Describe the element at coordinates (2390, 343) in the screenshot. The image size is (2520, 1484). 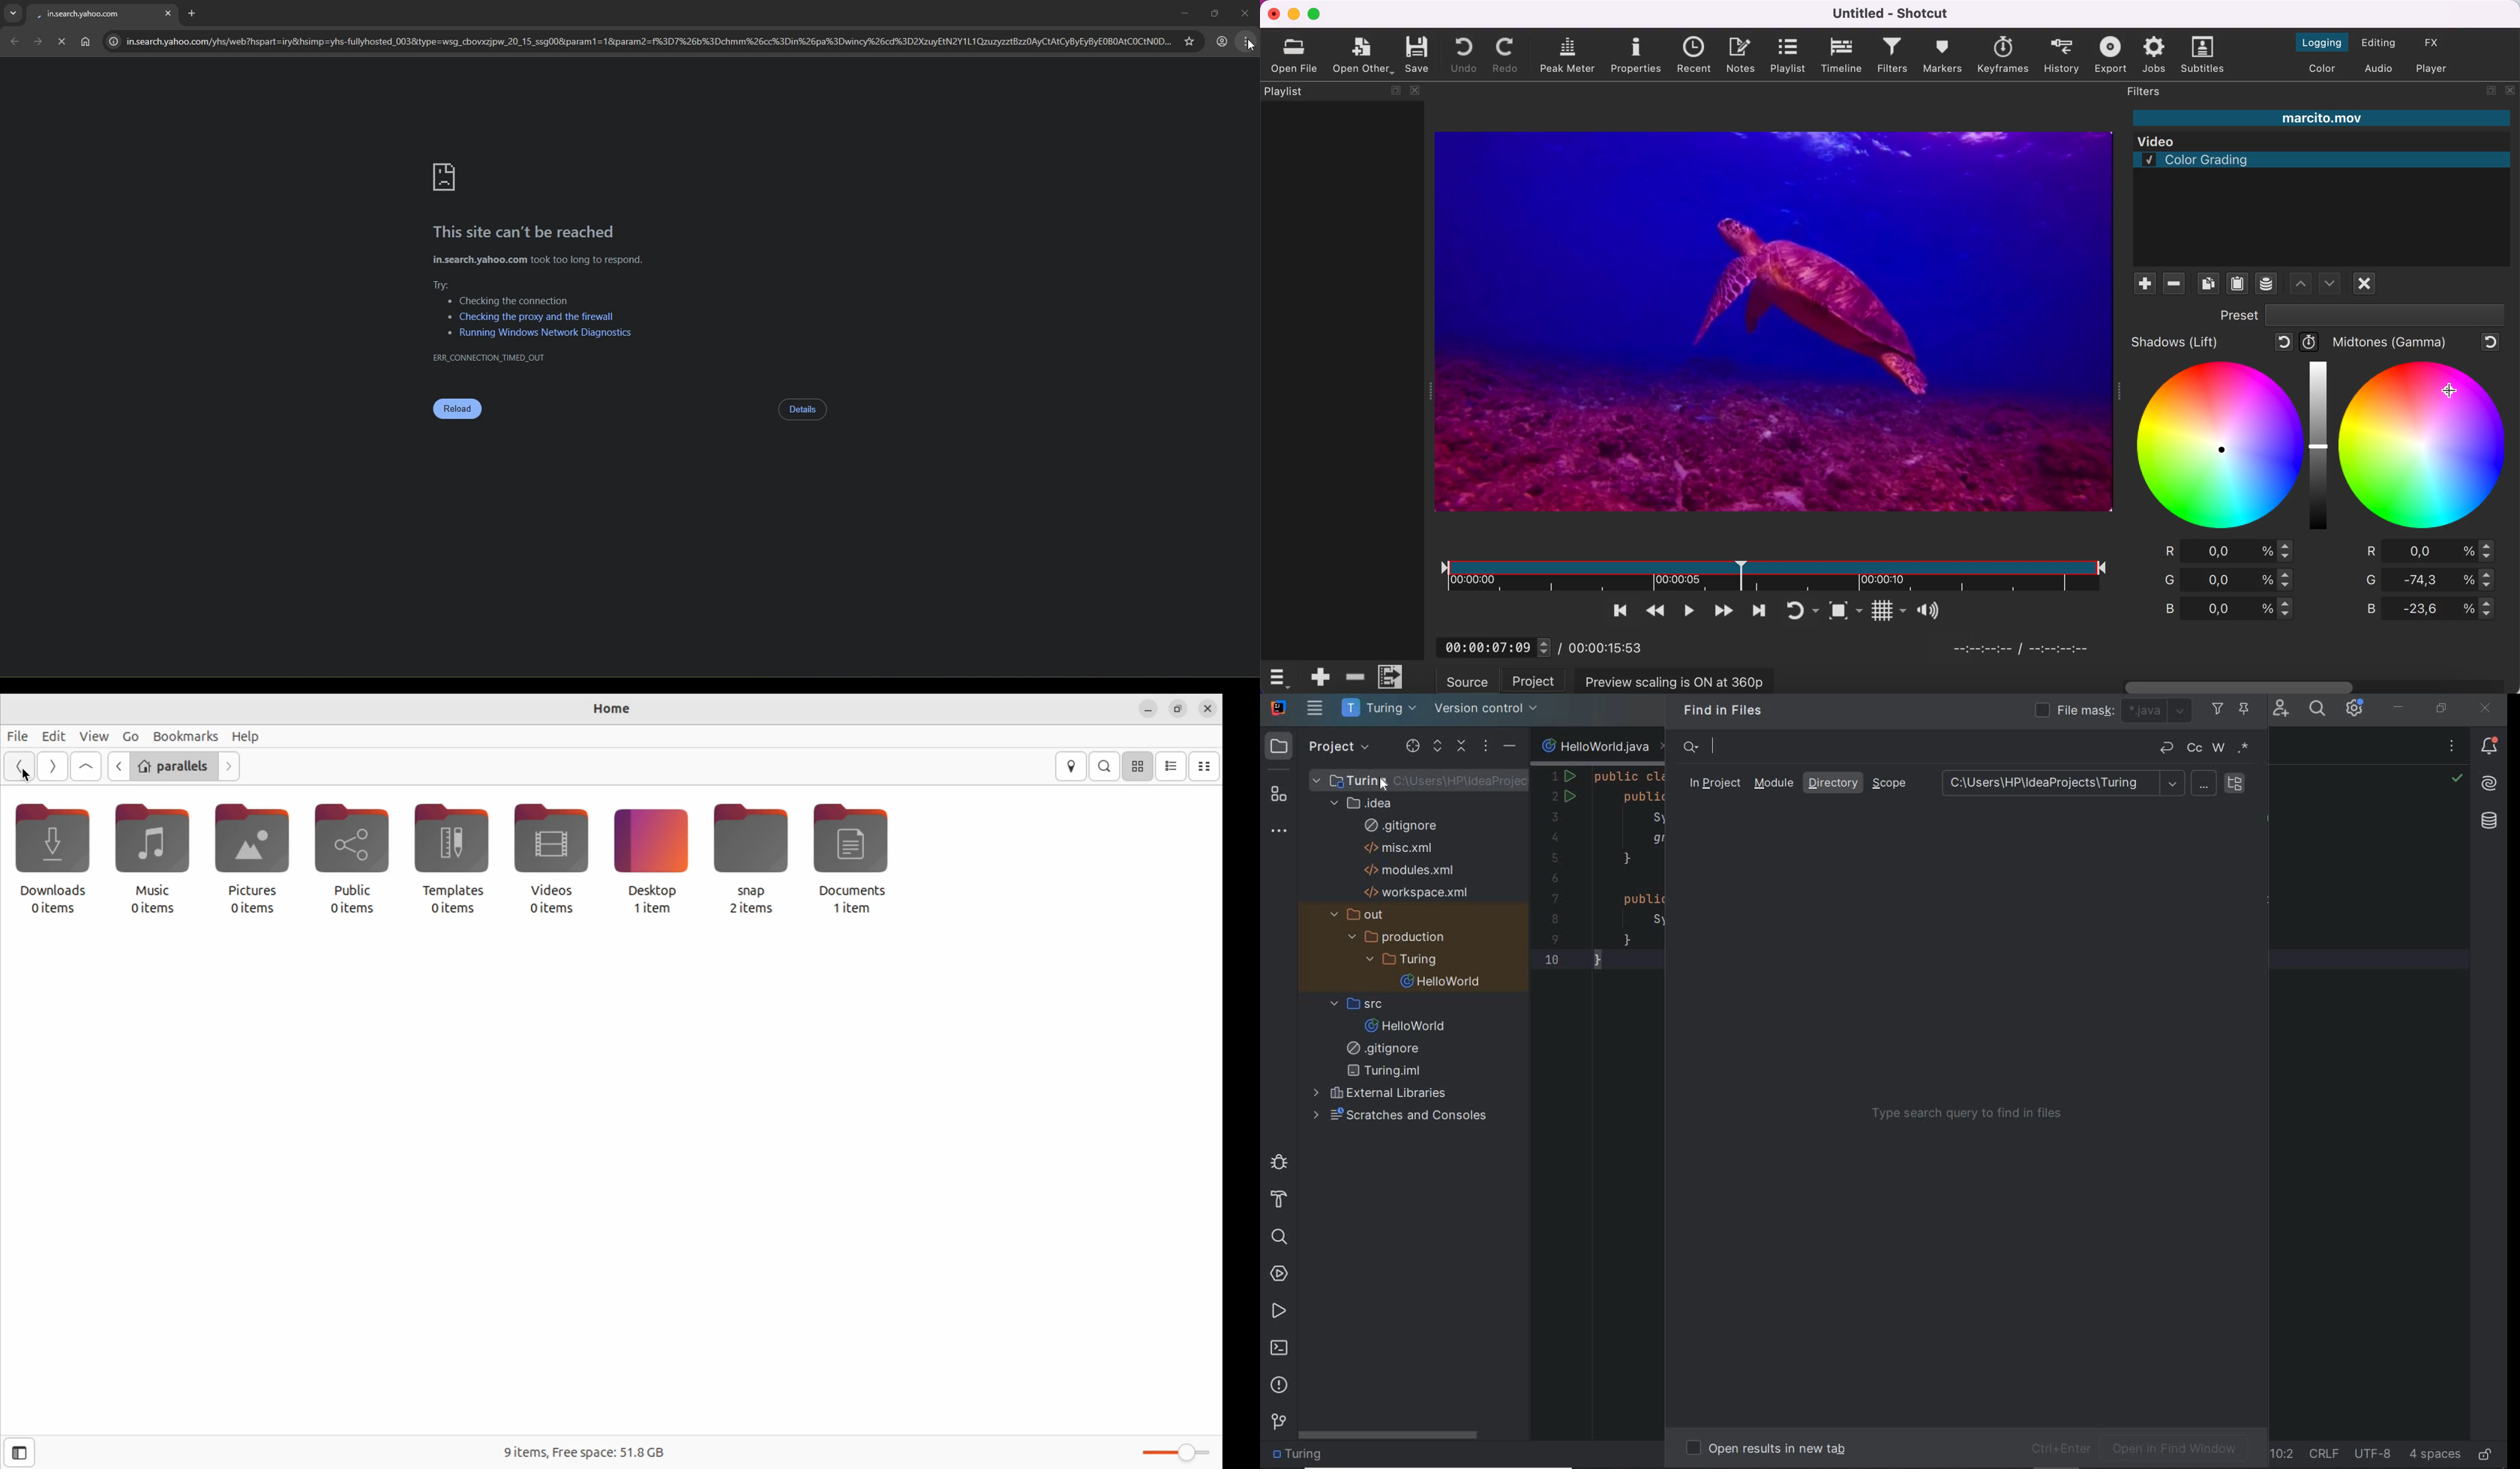
I see `midtones (gamma)` at that location.